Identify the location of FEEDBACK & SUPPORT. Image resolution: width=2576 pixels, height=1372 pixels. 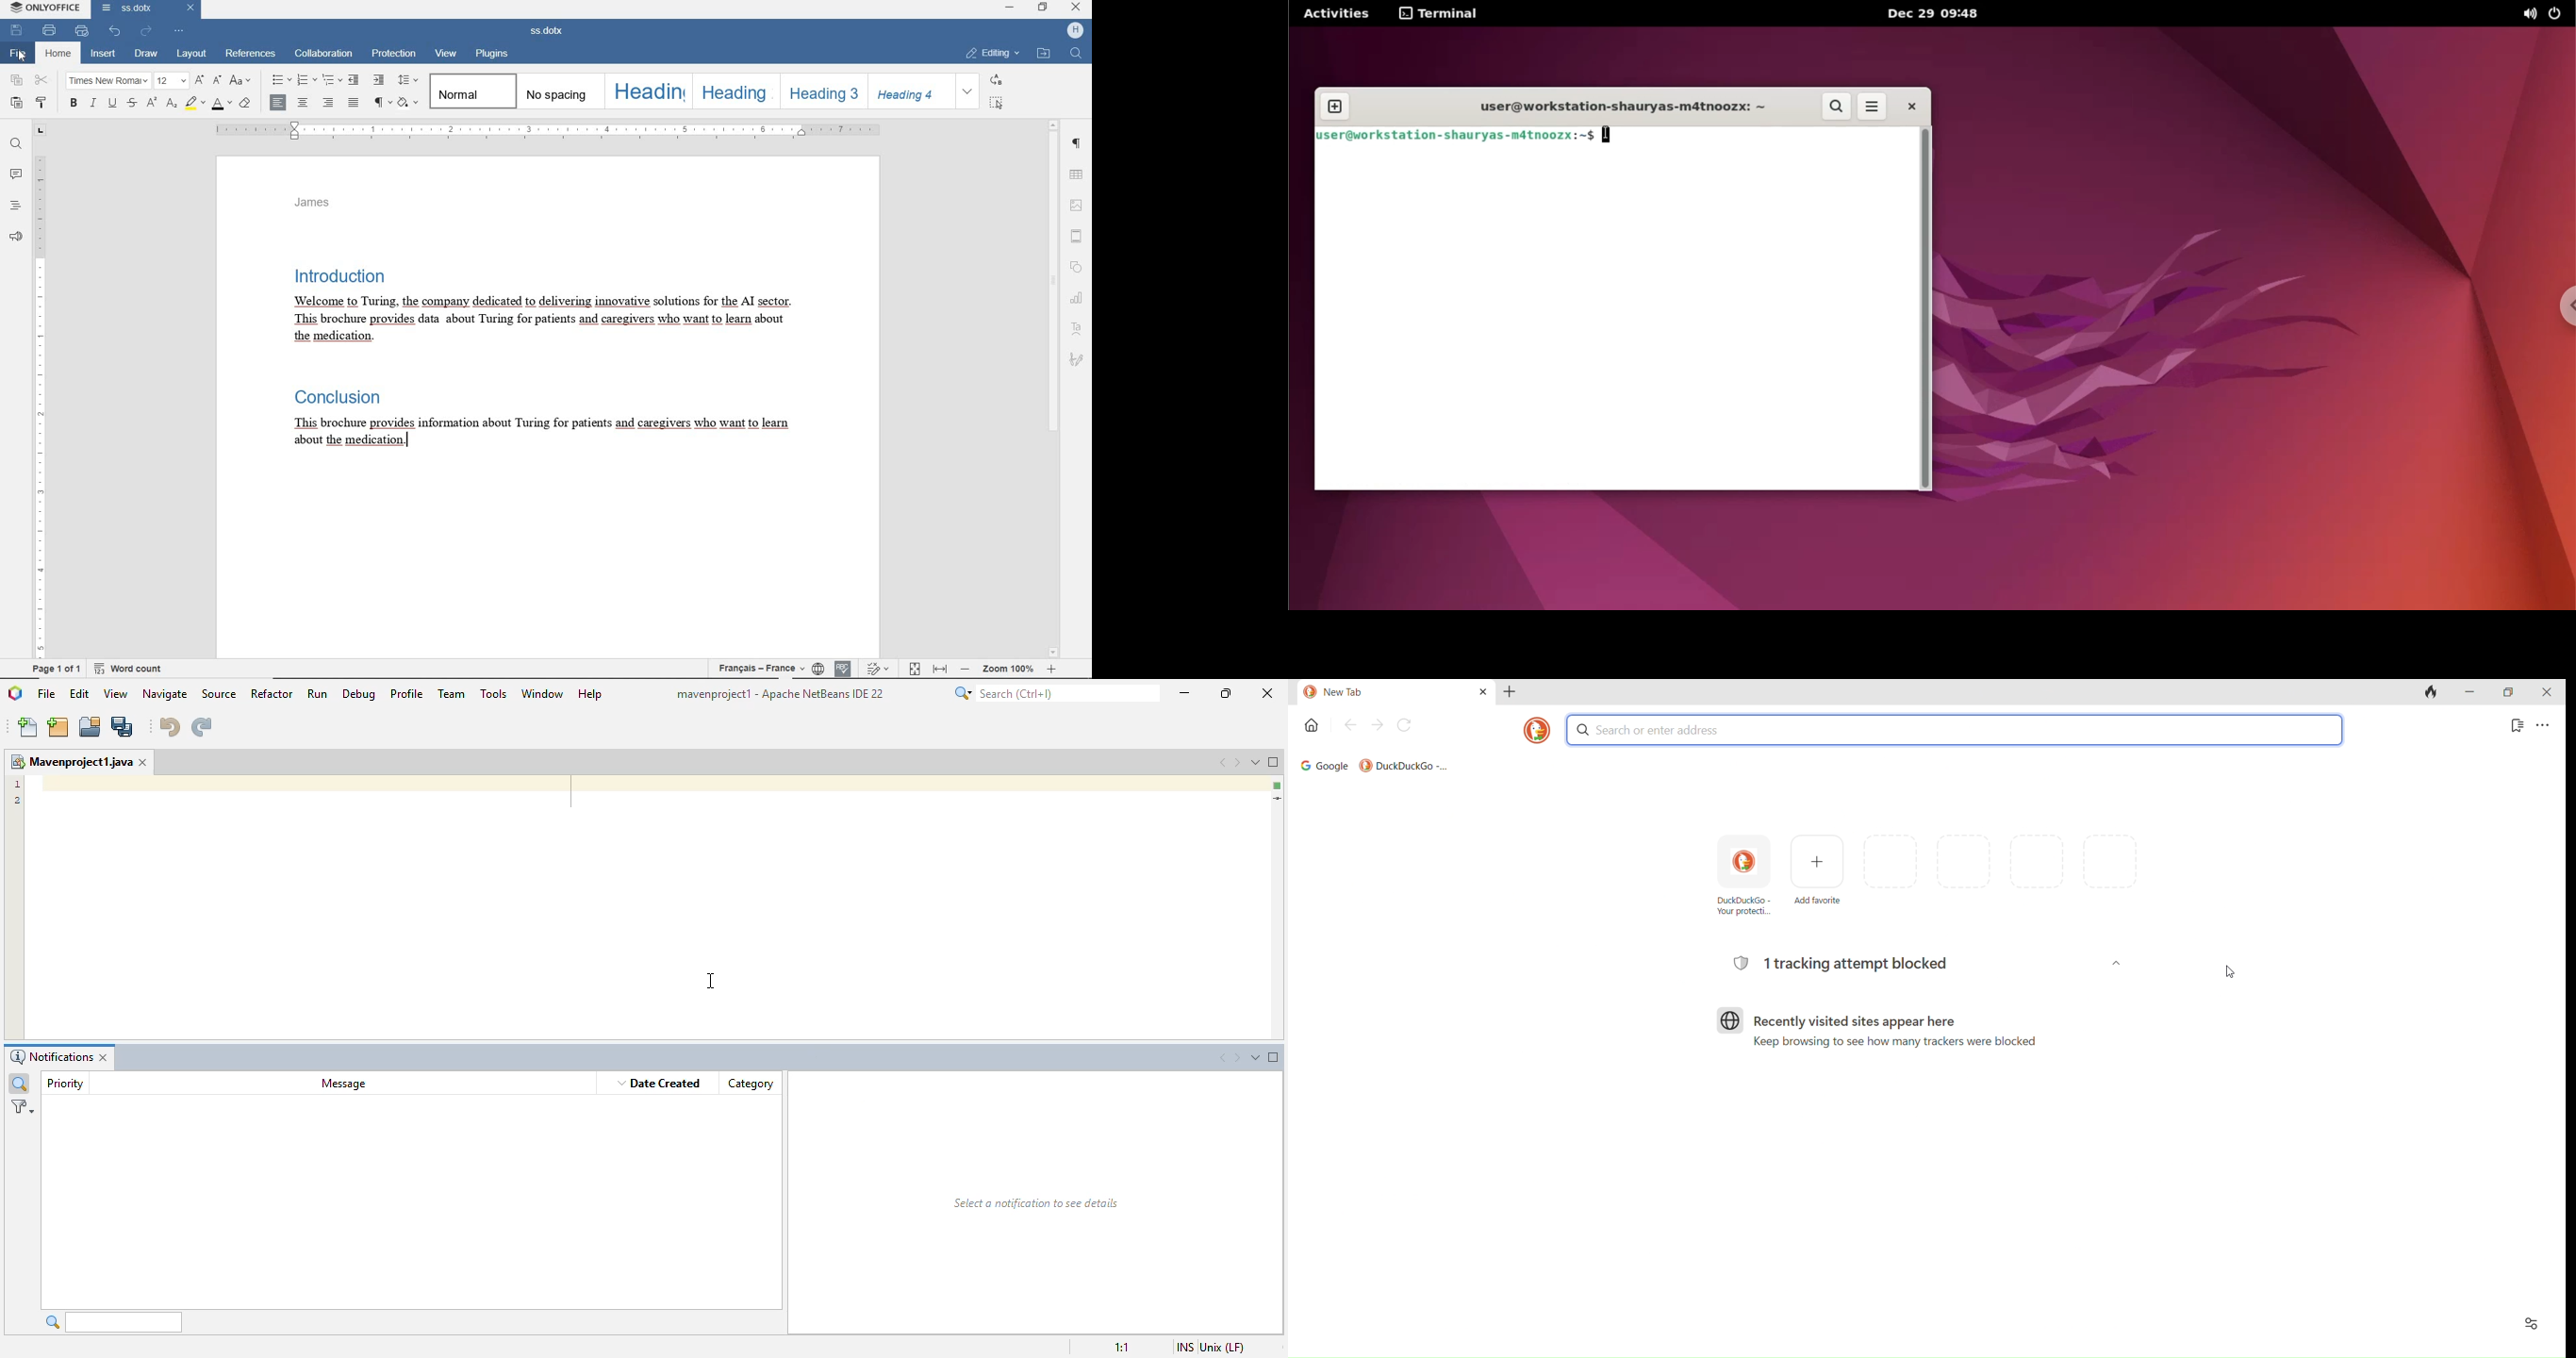
(15, 237).